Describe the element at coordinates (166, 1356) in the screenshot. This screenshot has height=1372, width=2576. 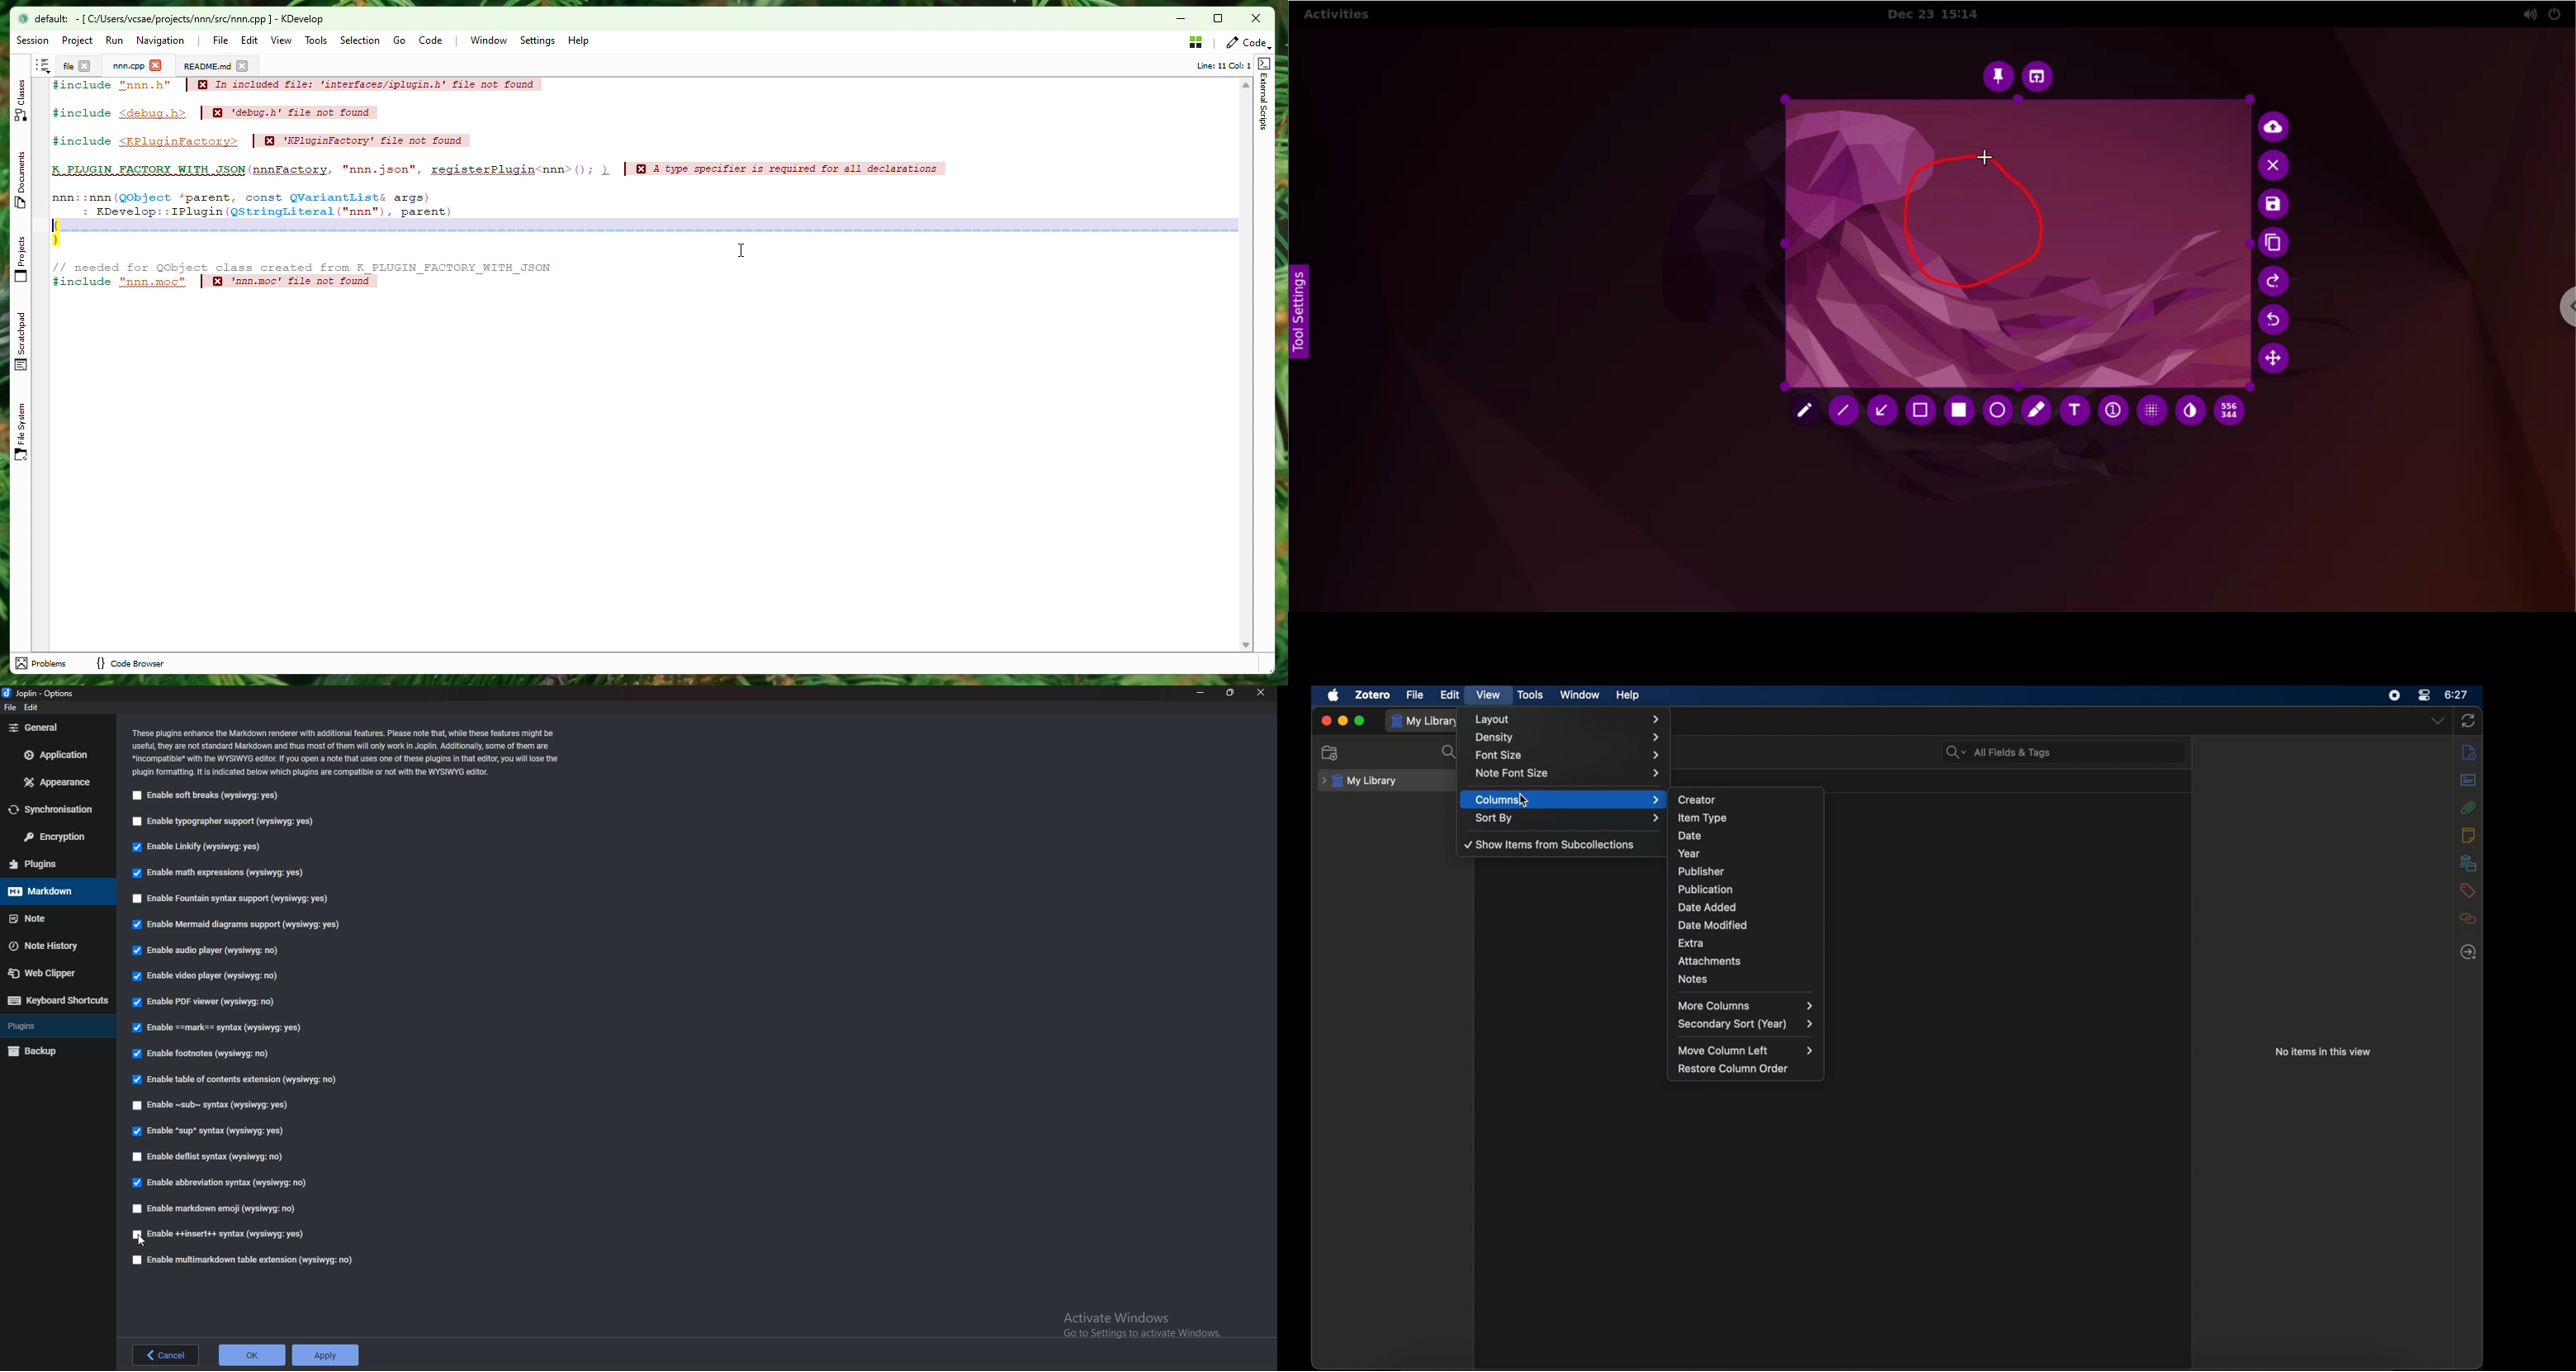
I see `back` at that location.